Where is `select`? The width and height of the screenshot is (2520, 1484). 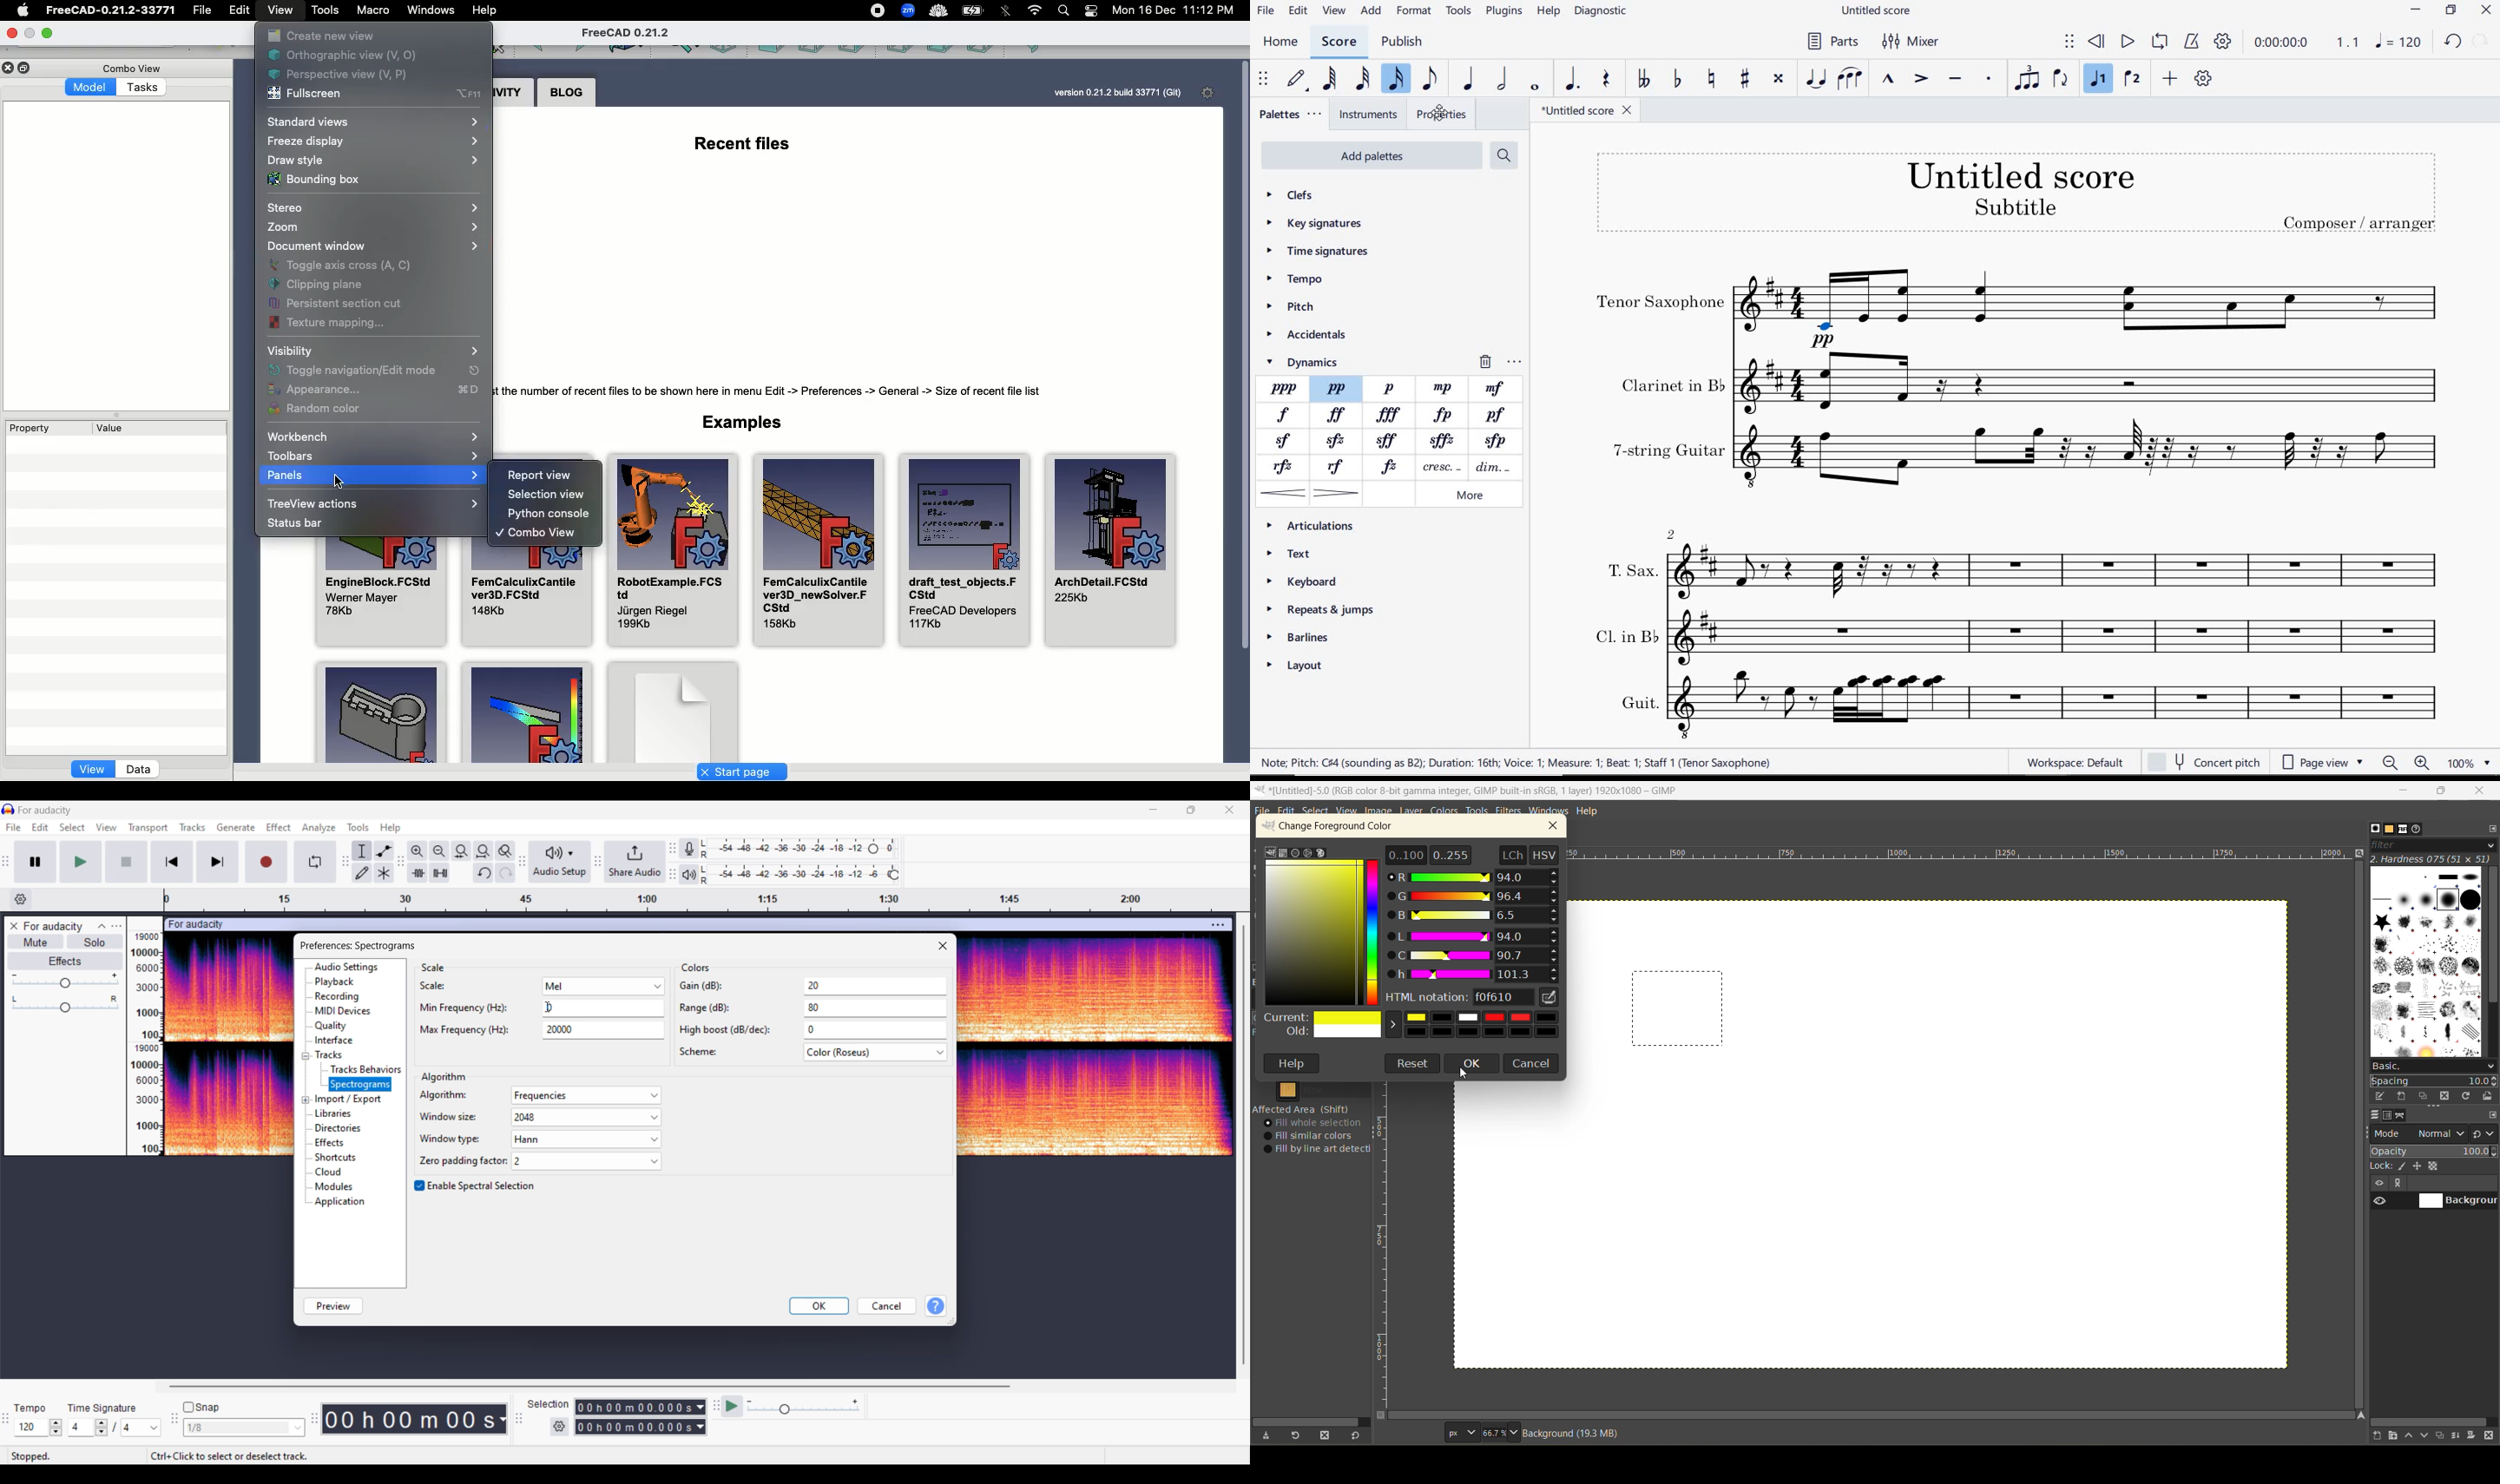 select is located at coordinates (1318, 812).